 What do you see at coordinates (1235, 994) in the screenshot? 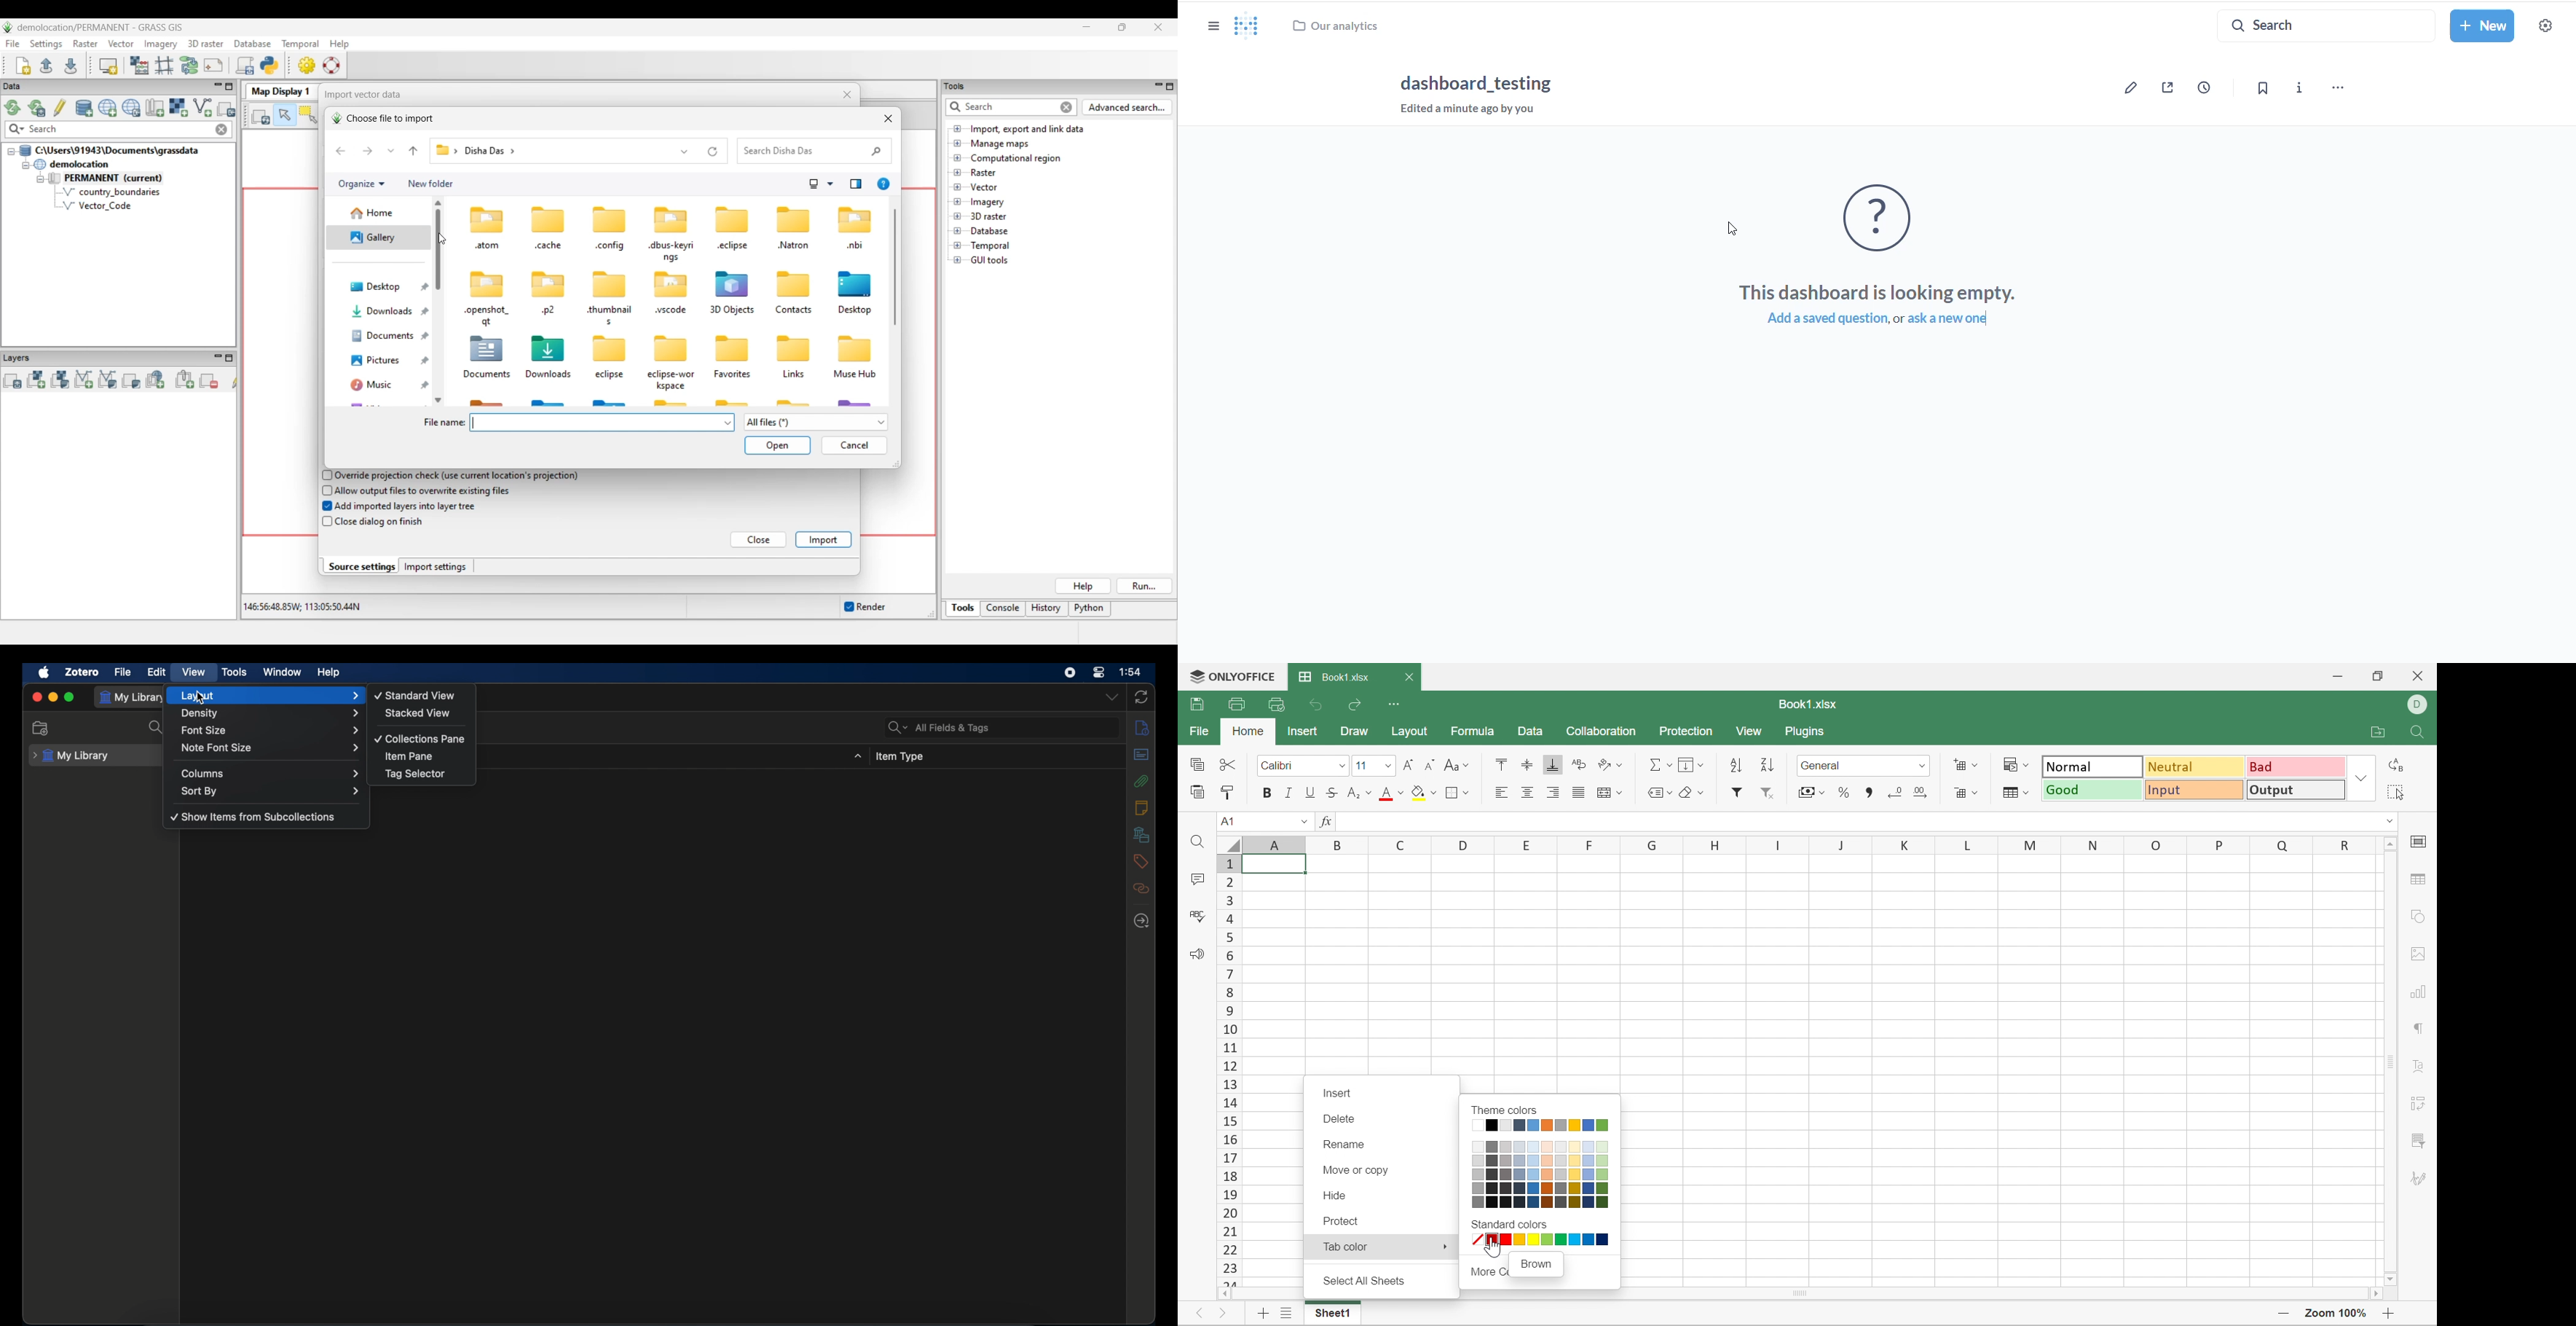
I see `8` at bounding box center [1235, 994].